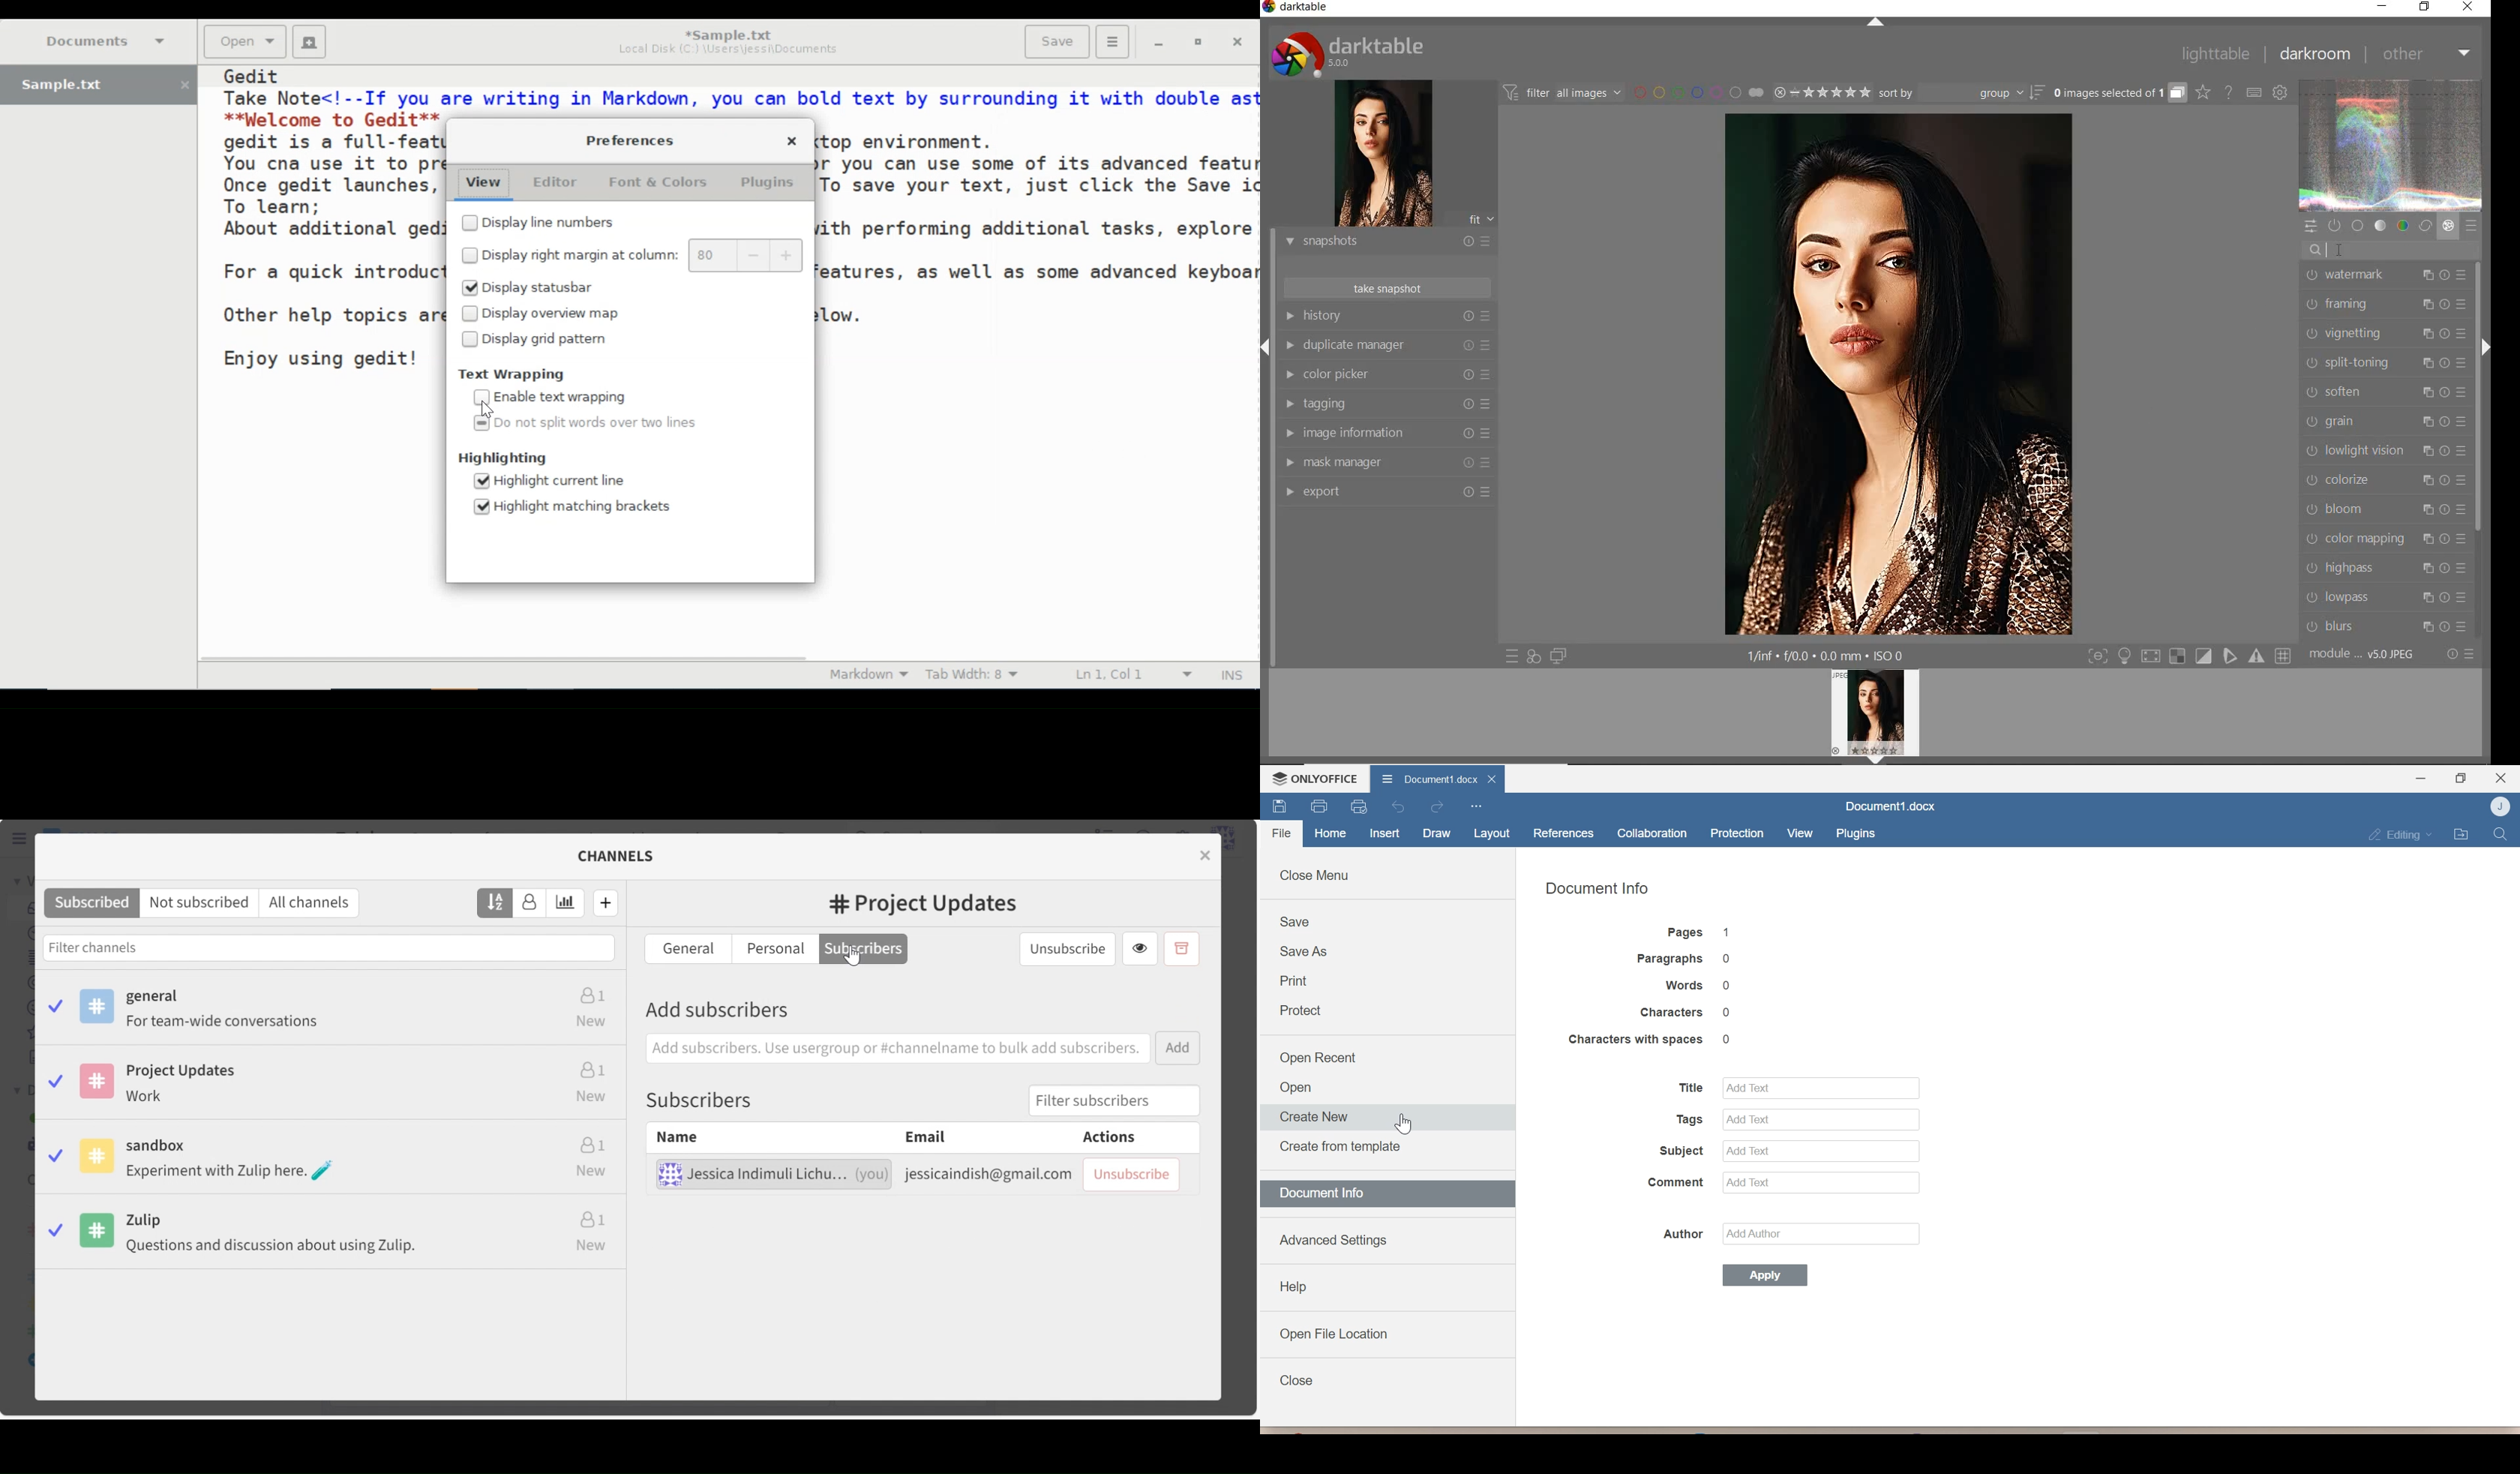 Image resolution: width=2520 pixels, height=1484 pixels. What do you see at coordinates (988, 1138) in the screenshot?
I see `Email` at bounding box center [988, 1138].